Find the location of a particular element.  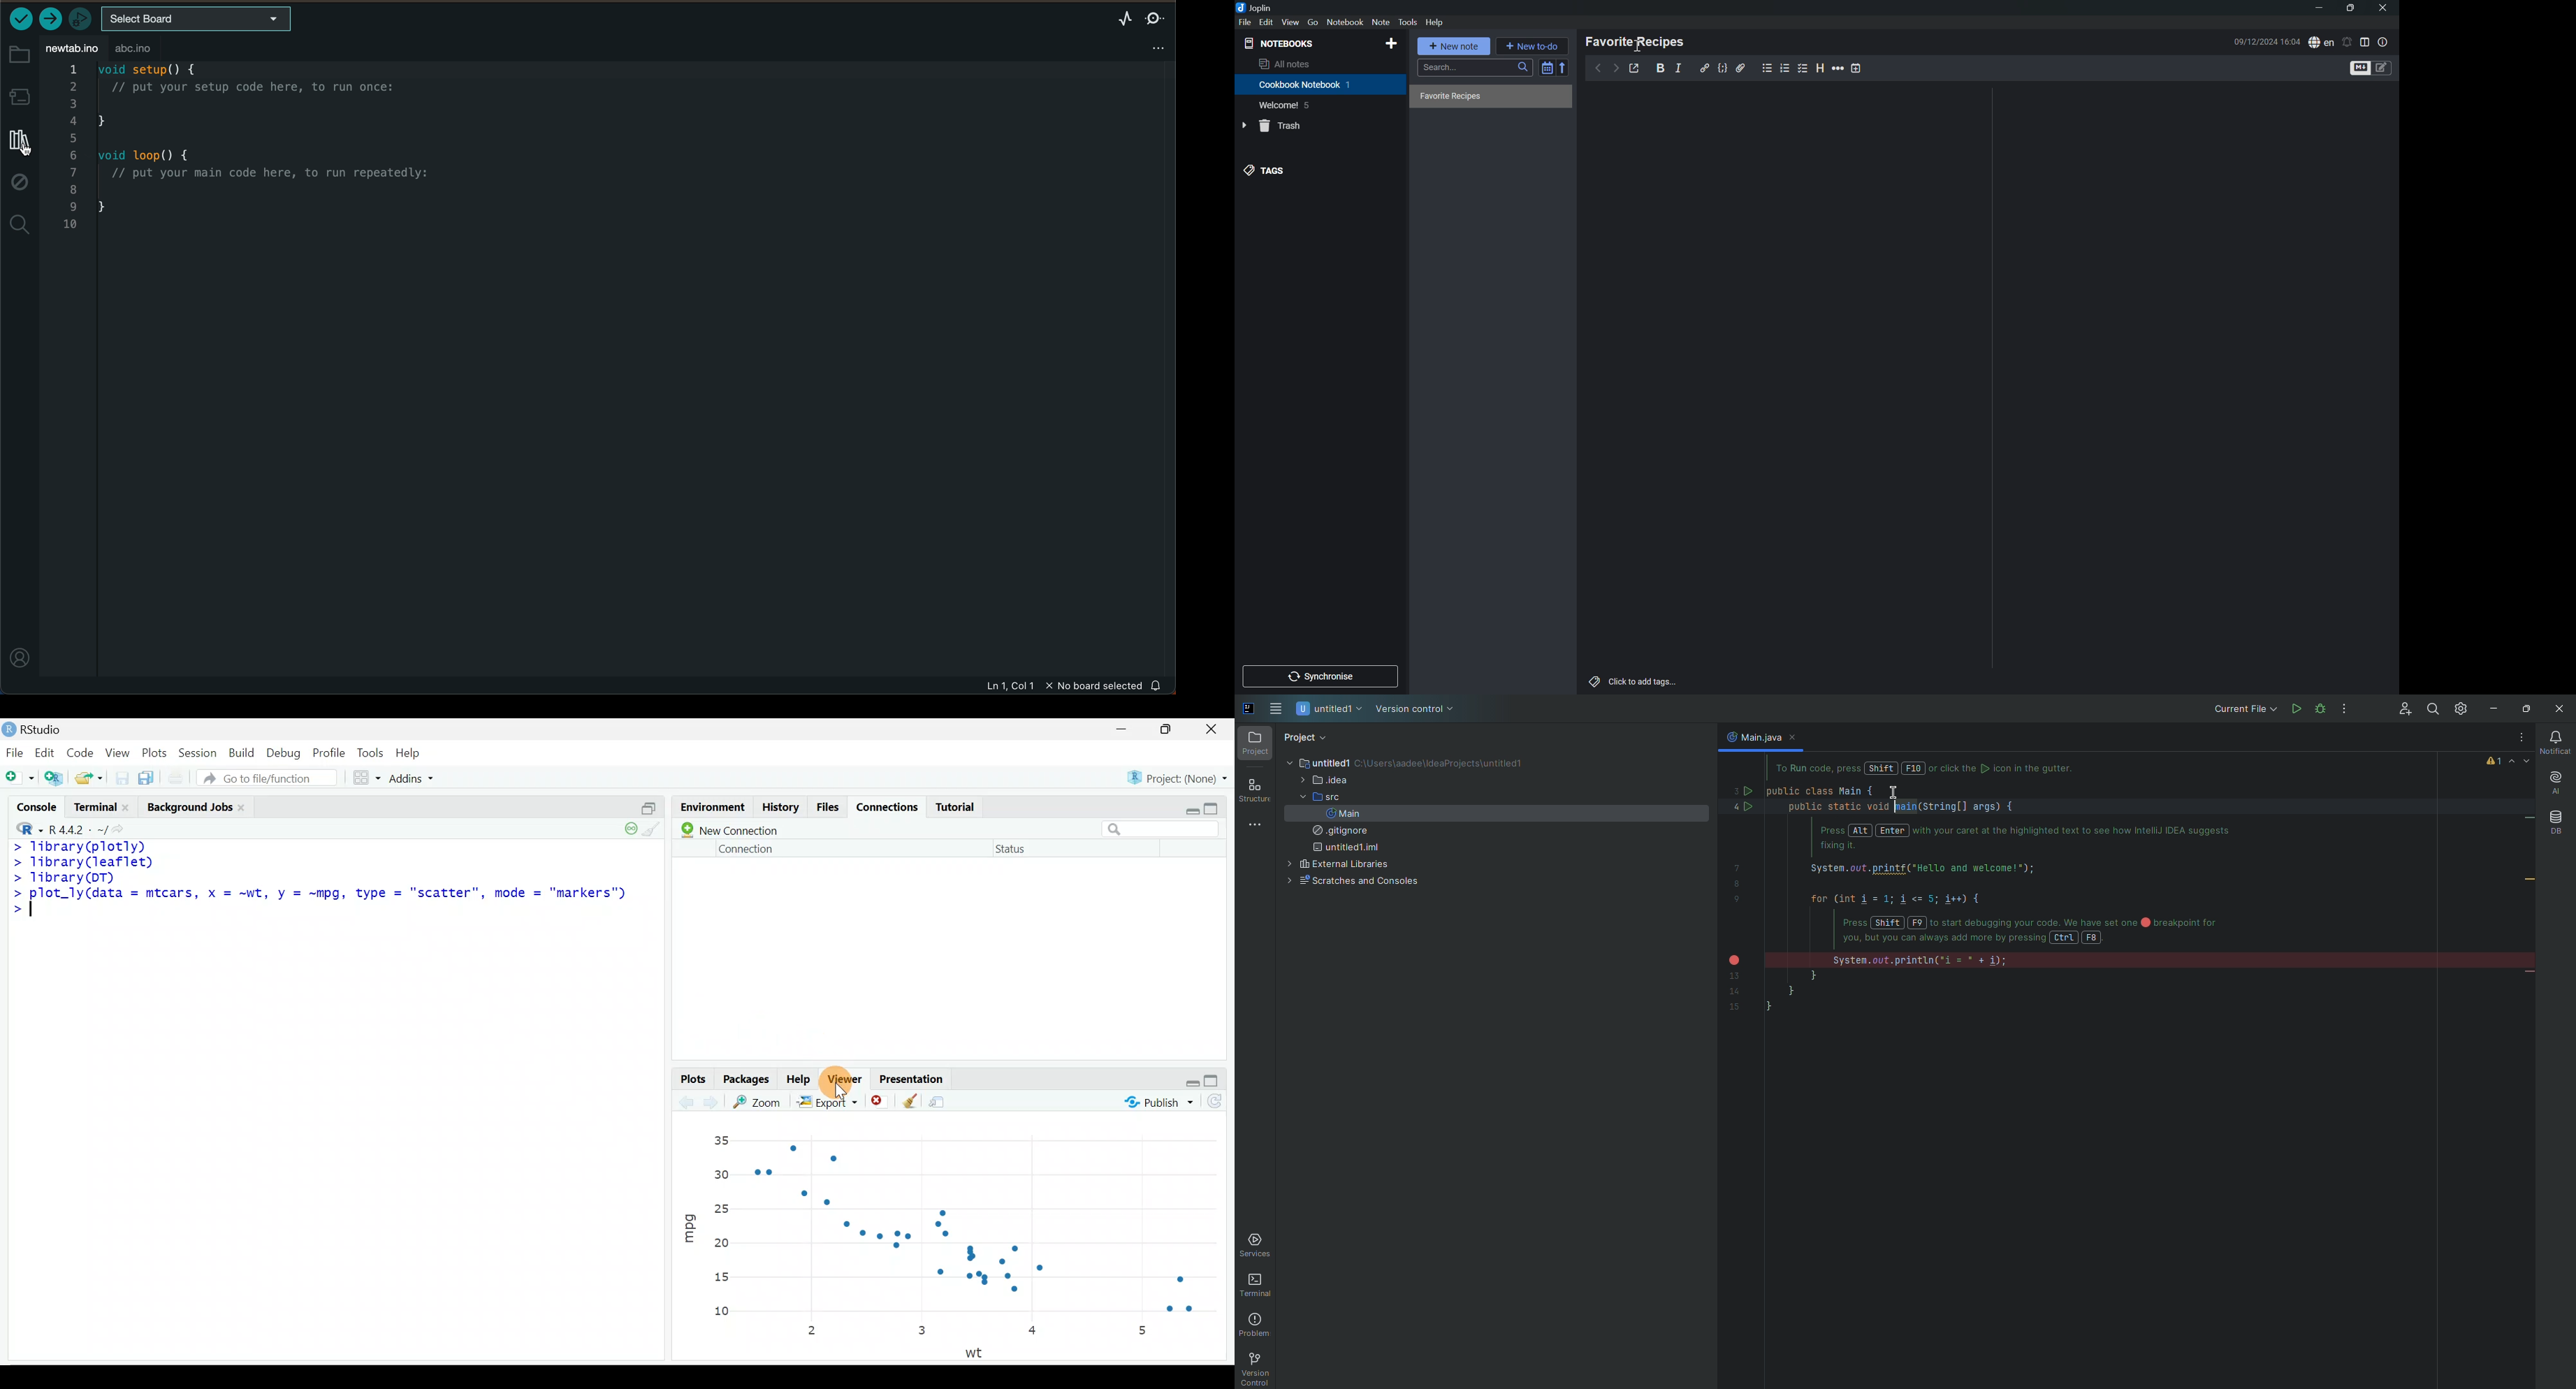

Split is located at coordinates (646, 809).